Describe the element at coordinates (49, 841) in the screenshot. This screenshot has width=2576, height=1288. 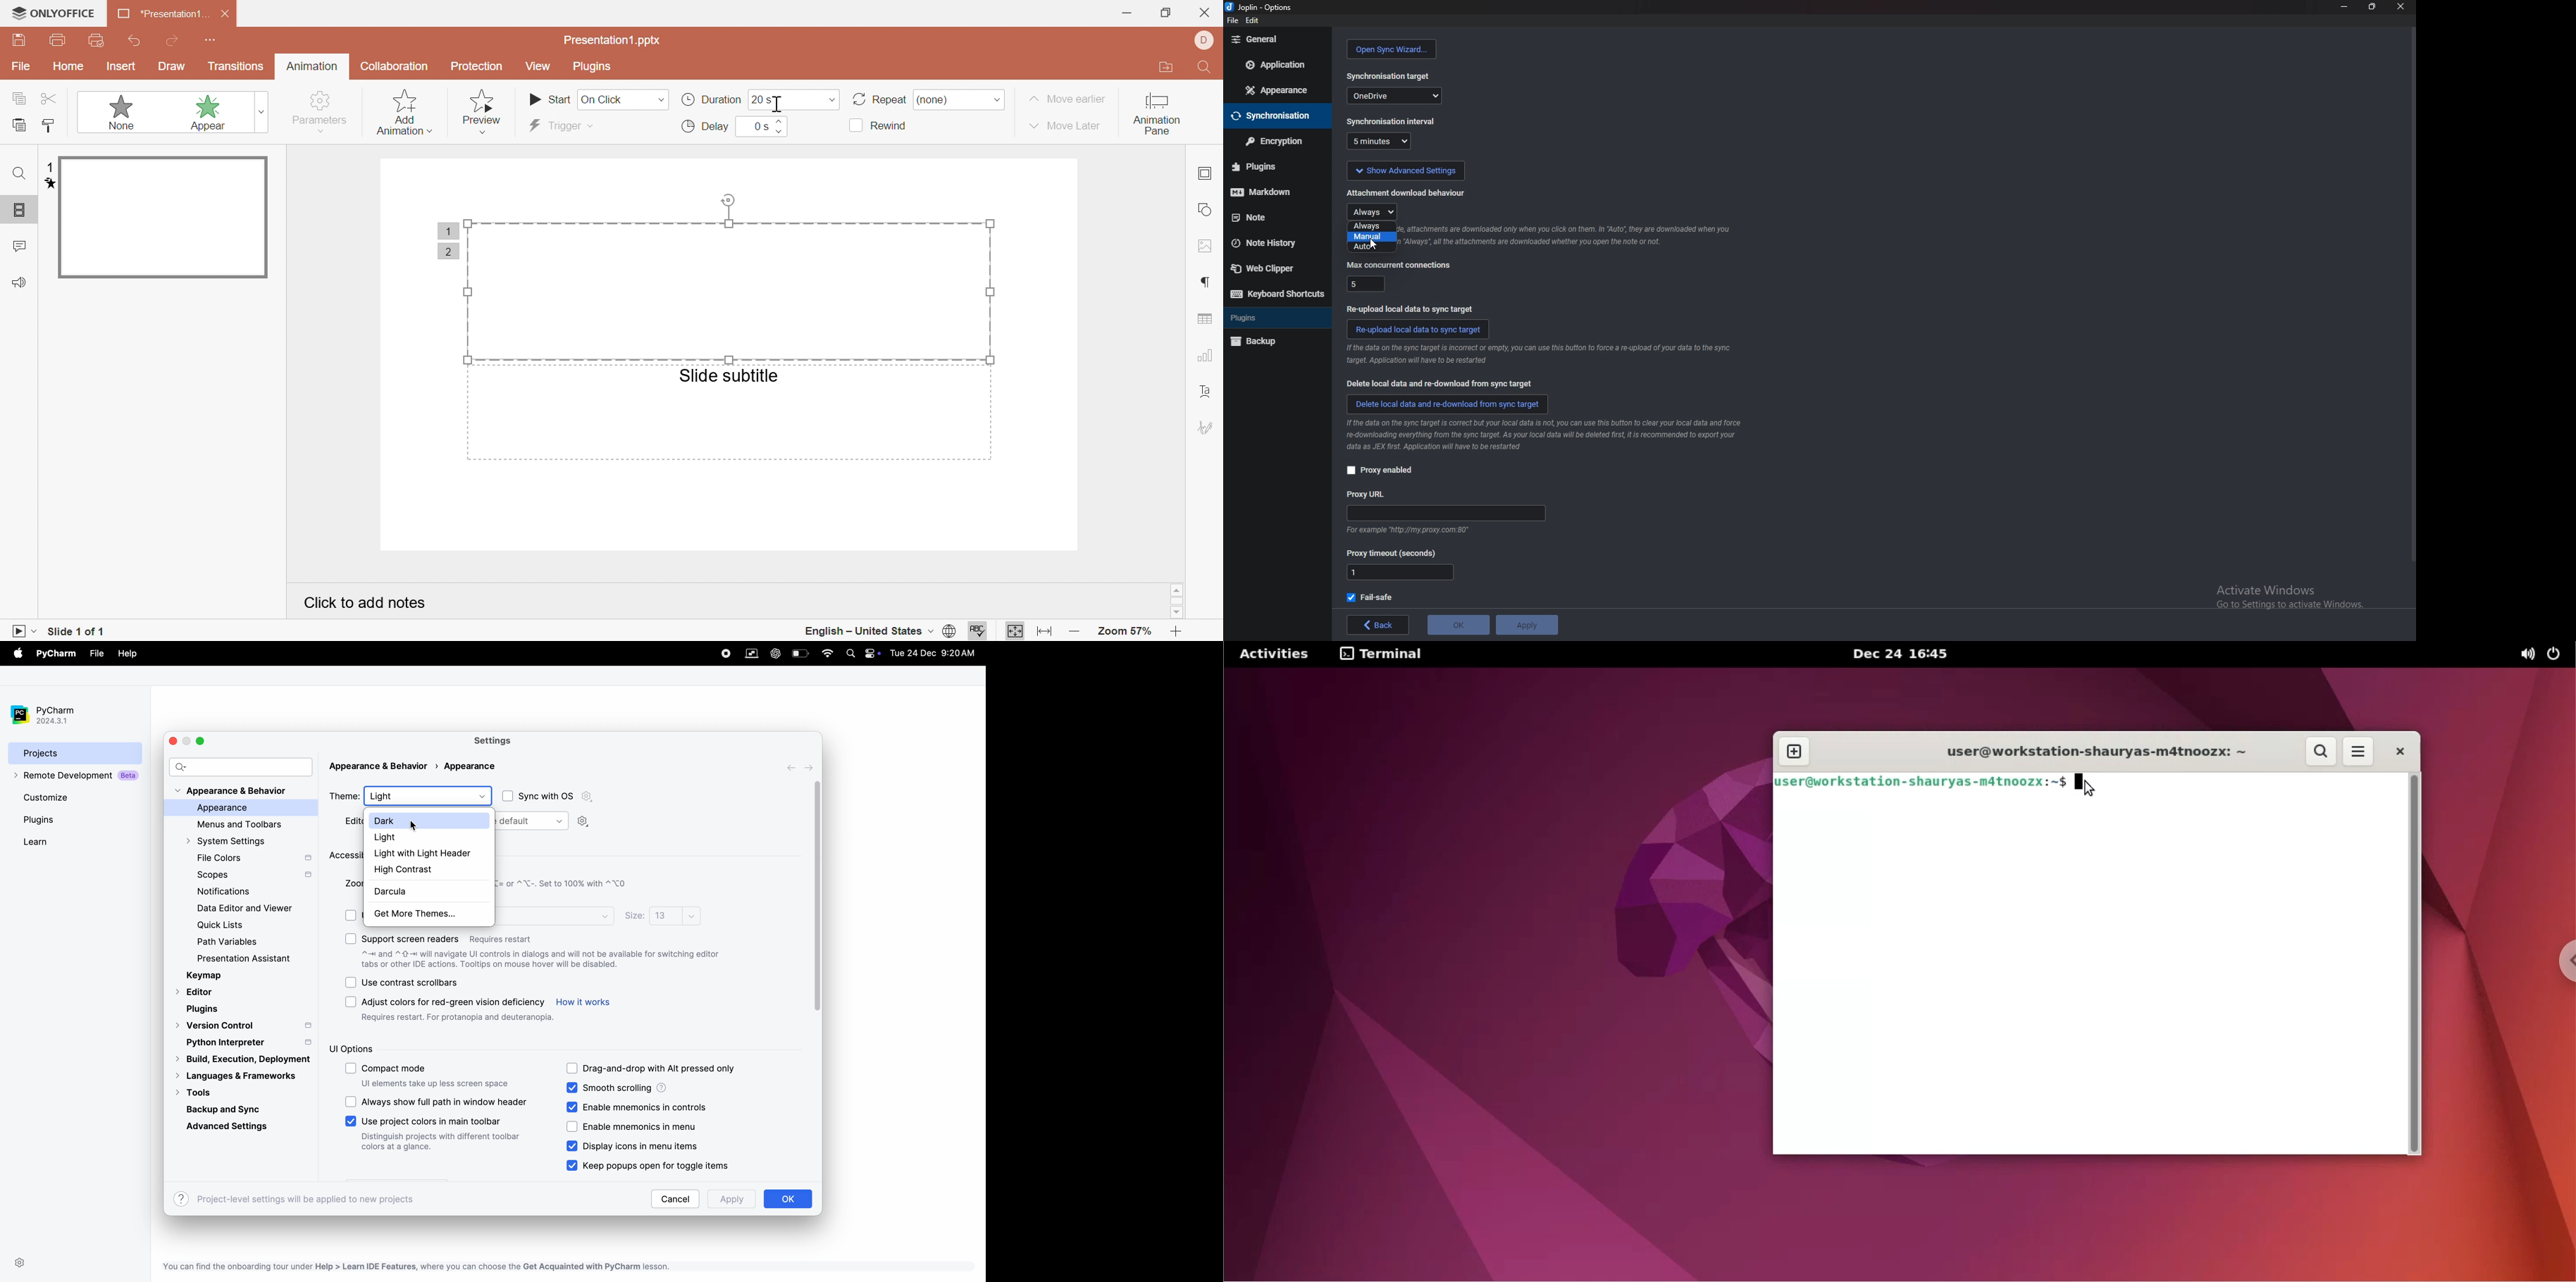
I see `learn` at that location.